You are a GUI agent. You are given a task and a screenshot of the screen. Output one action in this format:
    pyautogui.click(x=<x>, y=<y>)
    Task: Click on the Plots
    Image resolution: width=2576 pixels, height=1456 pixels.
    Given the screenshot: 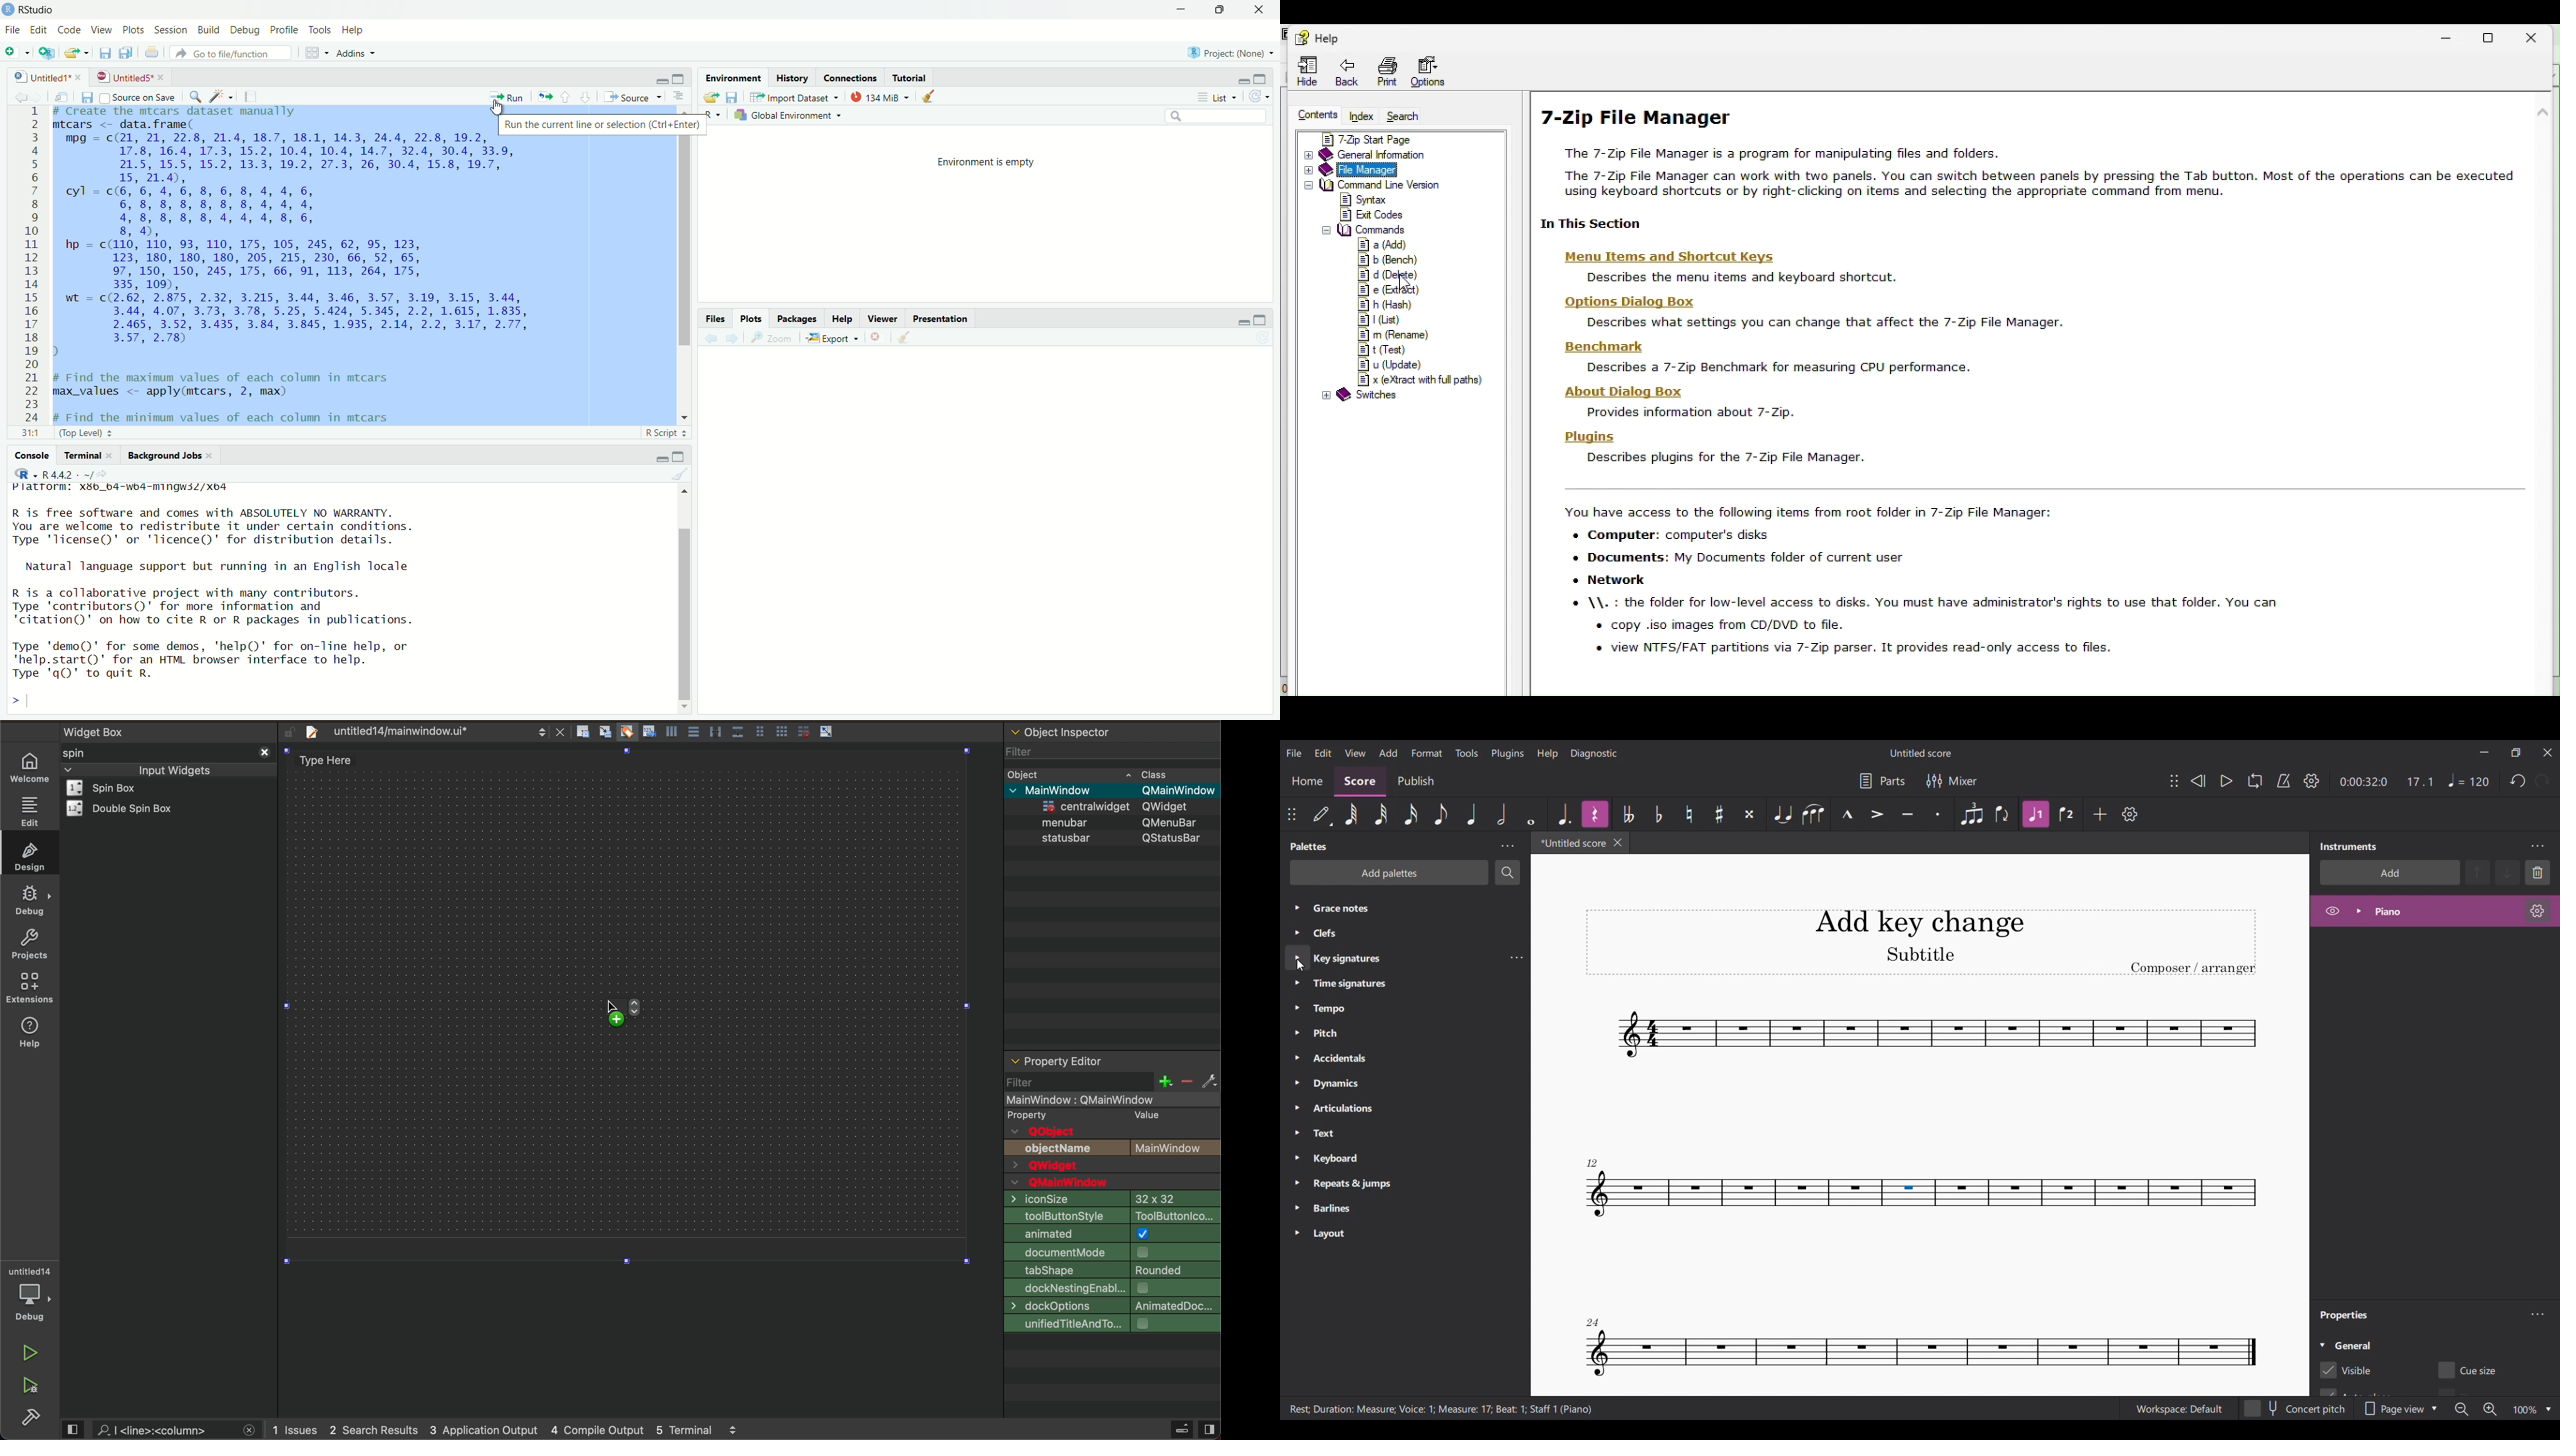 What is the action you would take?
    pyautogui.click(x=748, y=316)
    